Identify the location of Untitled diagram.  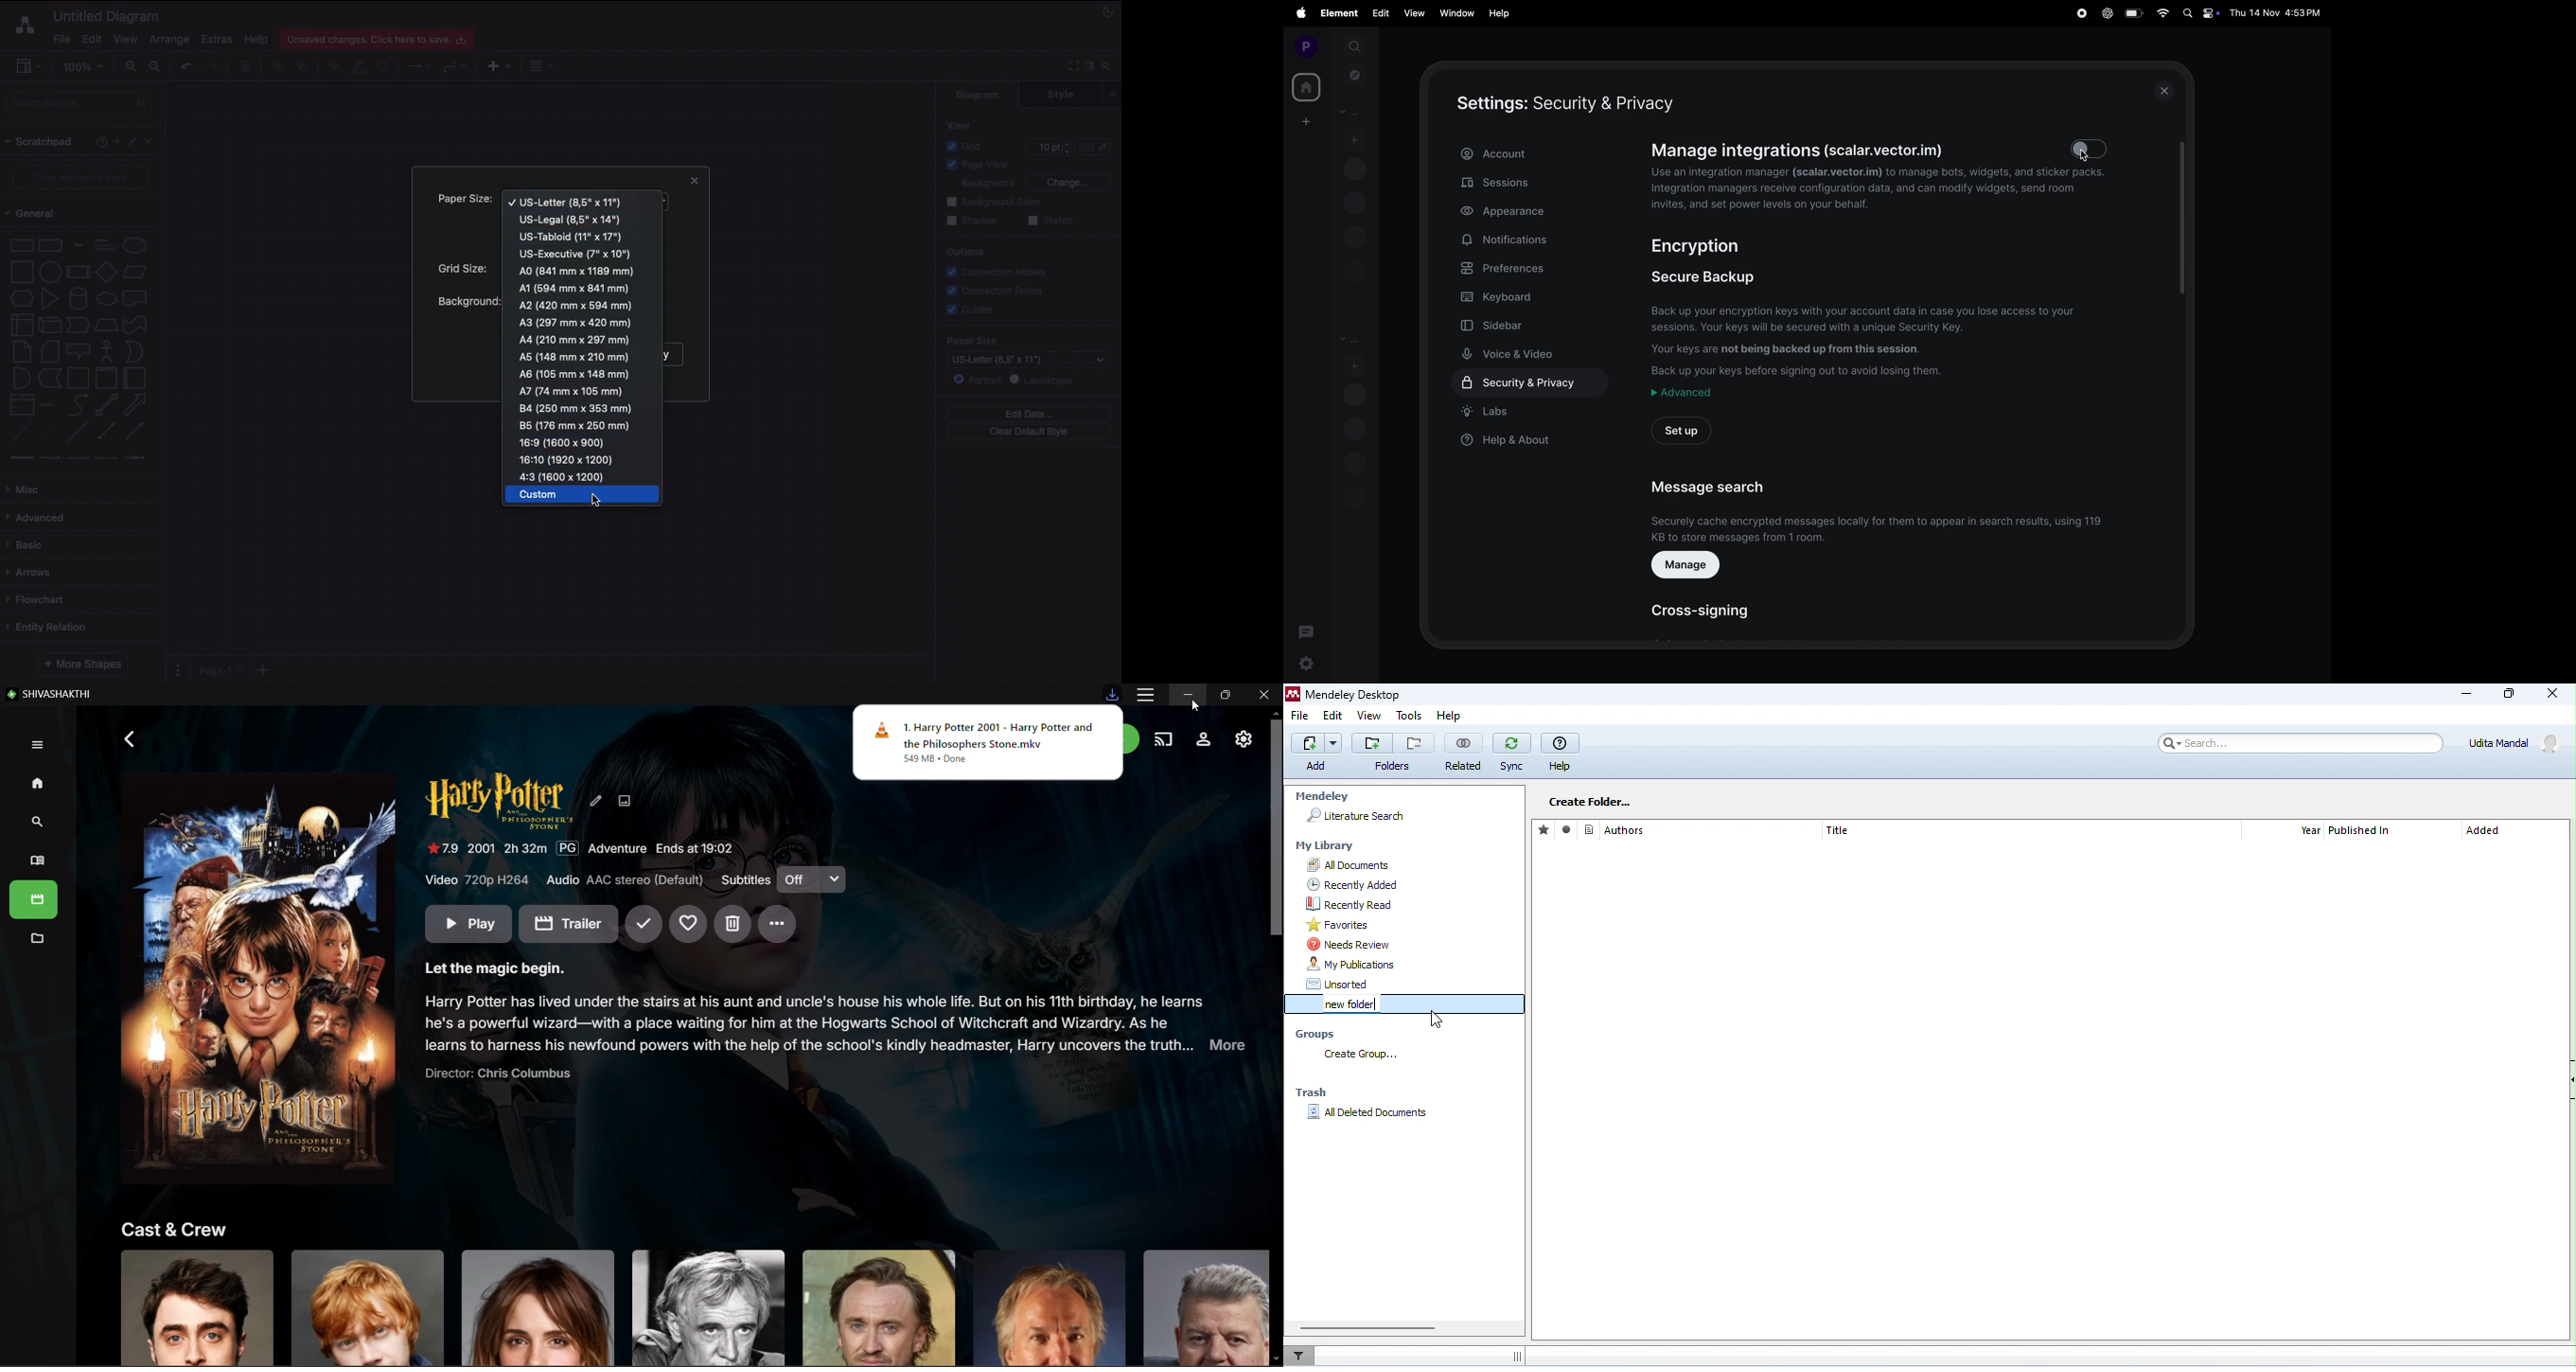
(107, 16).